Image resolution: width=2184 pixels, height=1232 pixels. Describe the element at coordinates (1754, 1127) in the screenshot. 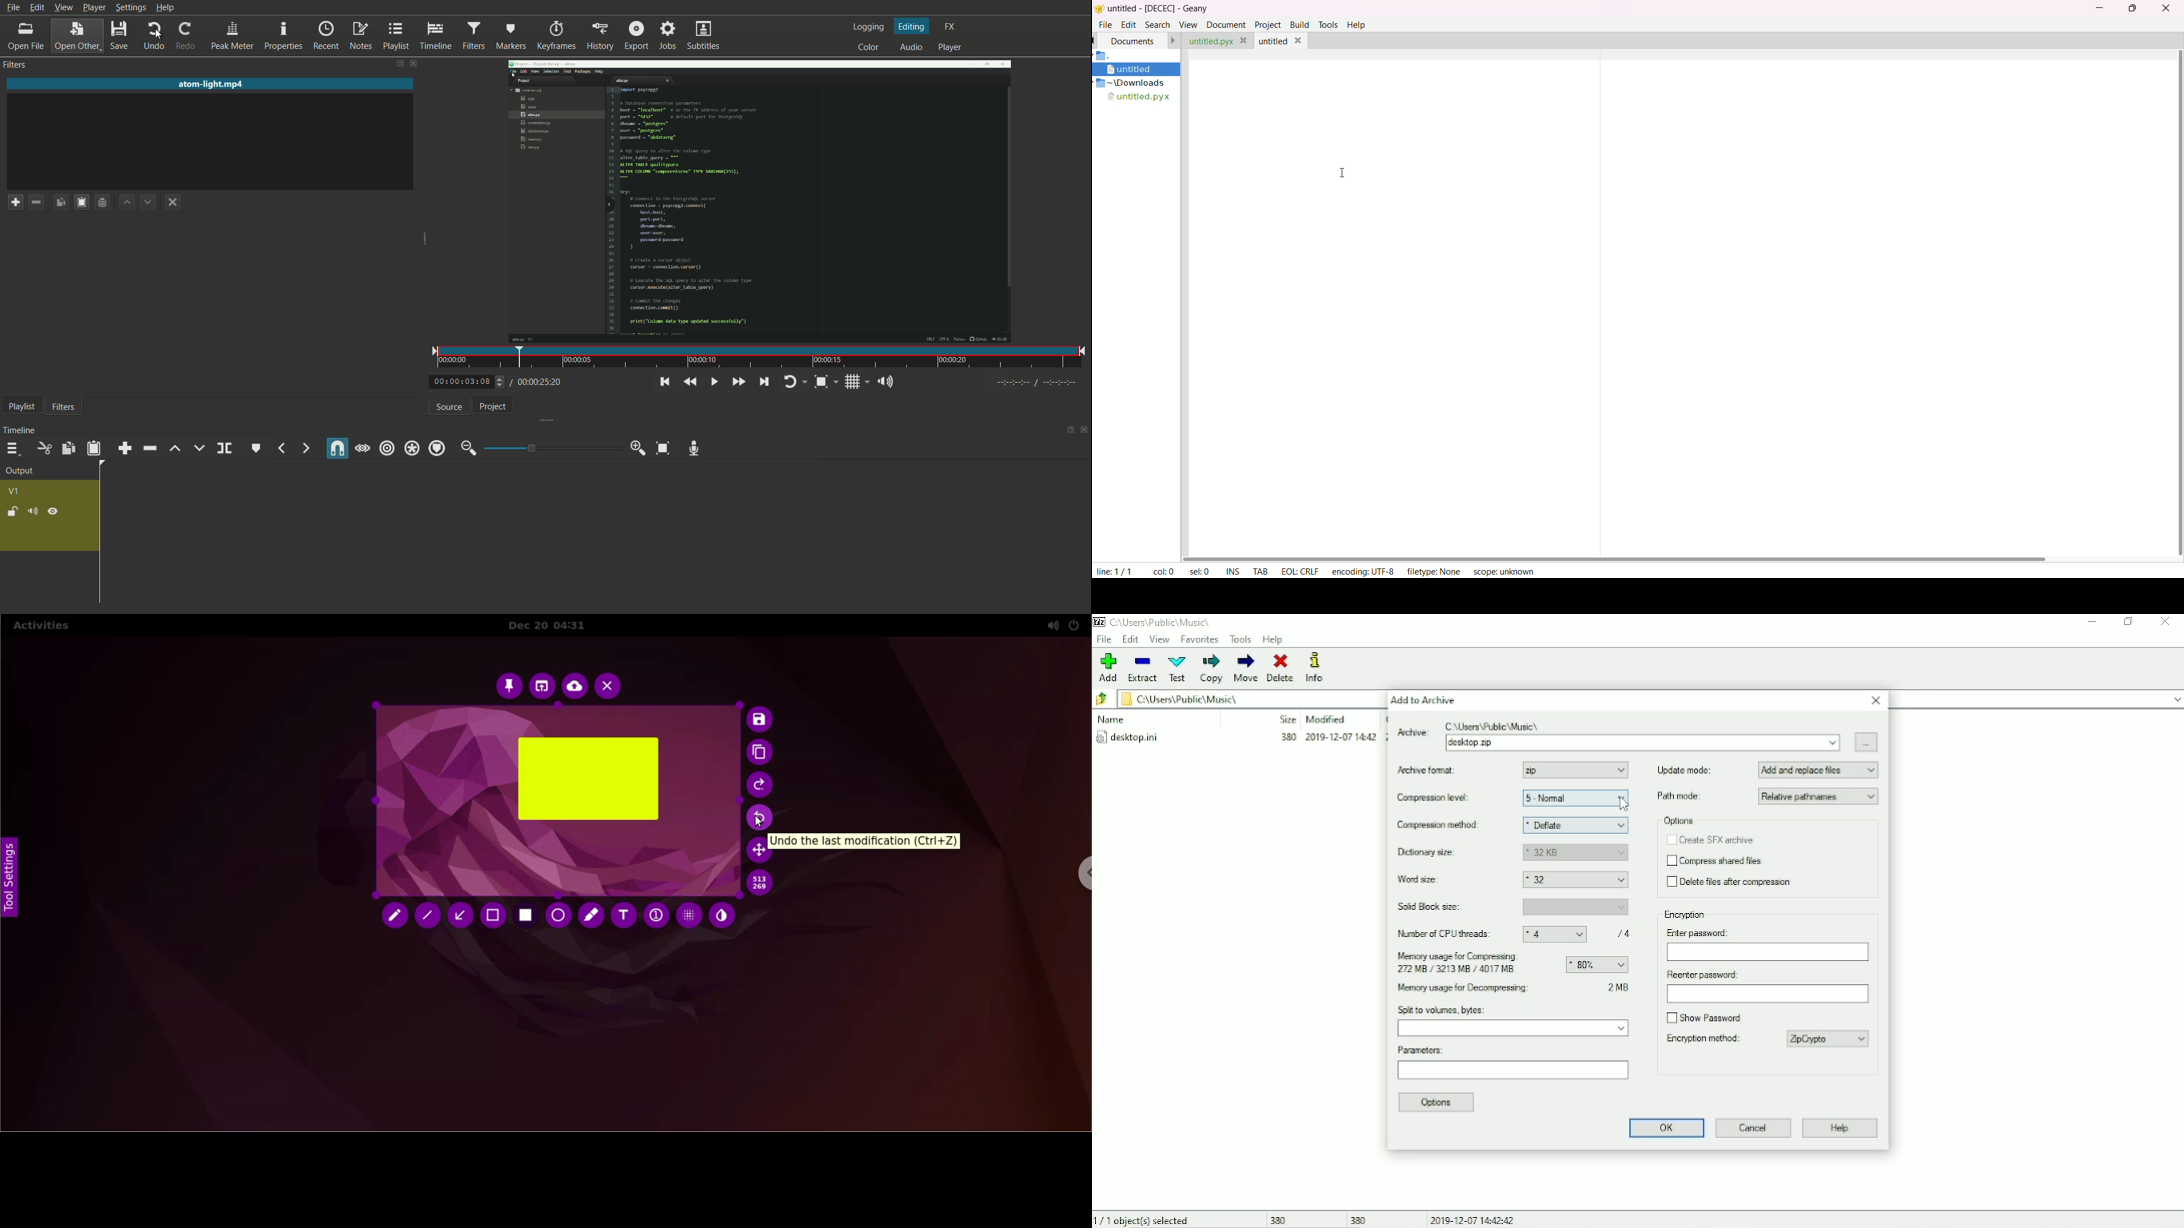

I see `Cancel` at that location.